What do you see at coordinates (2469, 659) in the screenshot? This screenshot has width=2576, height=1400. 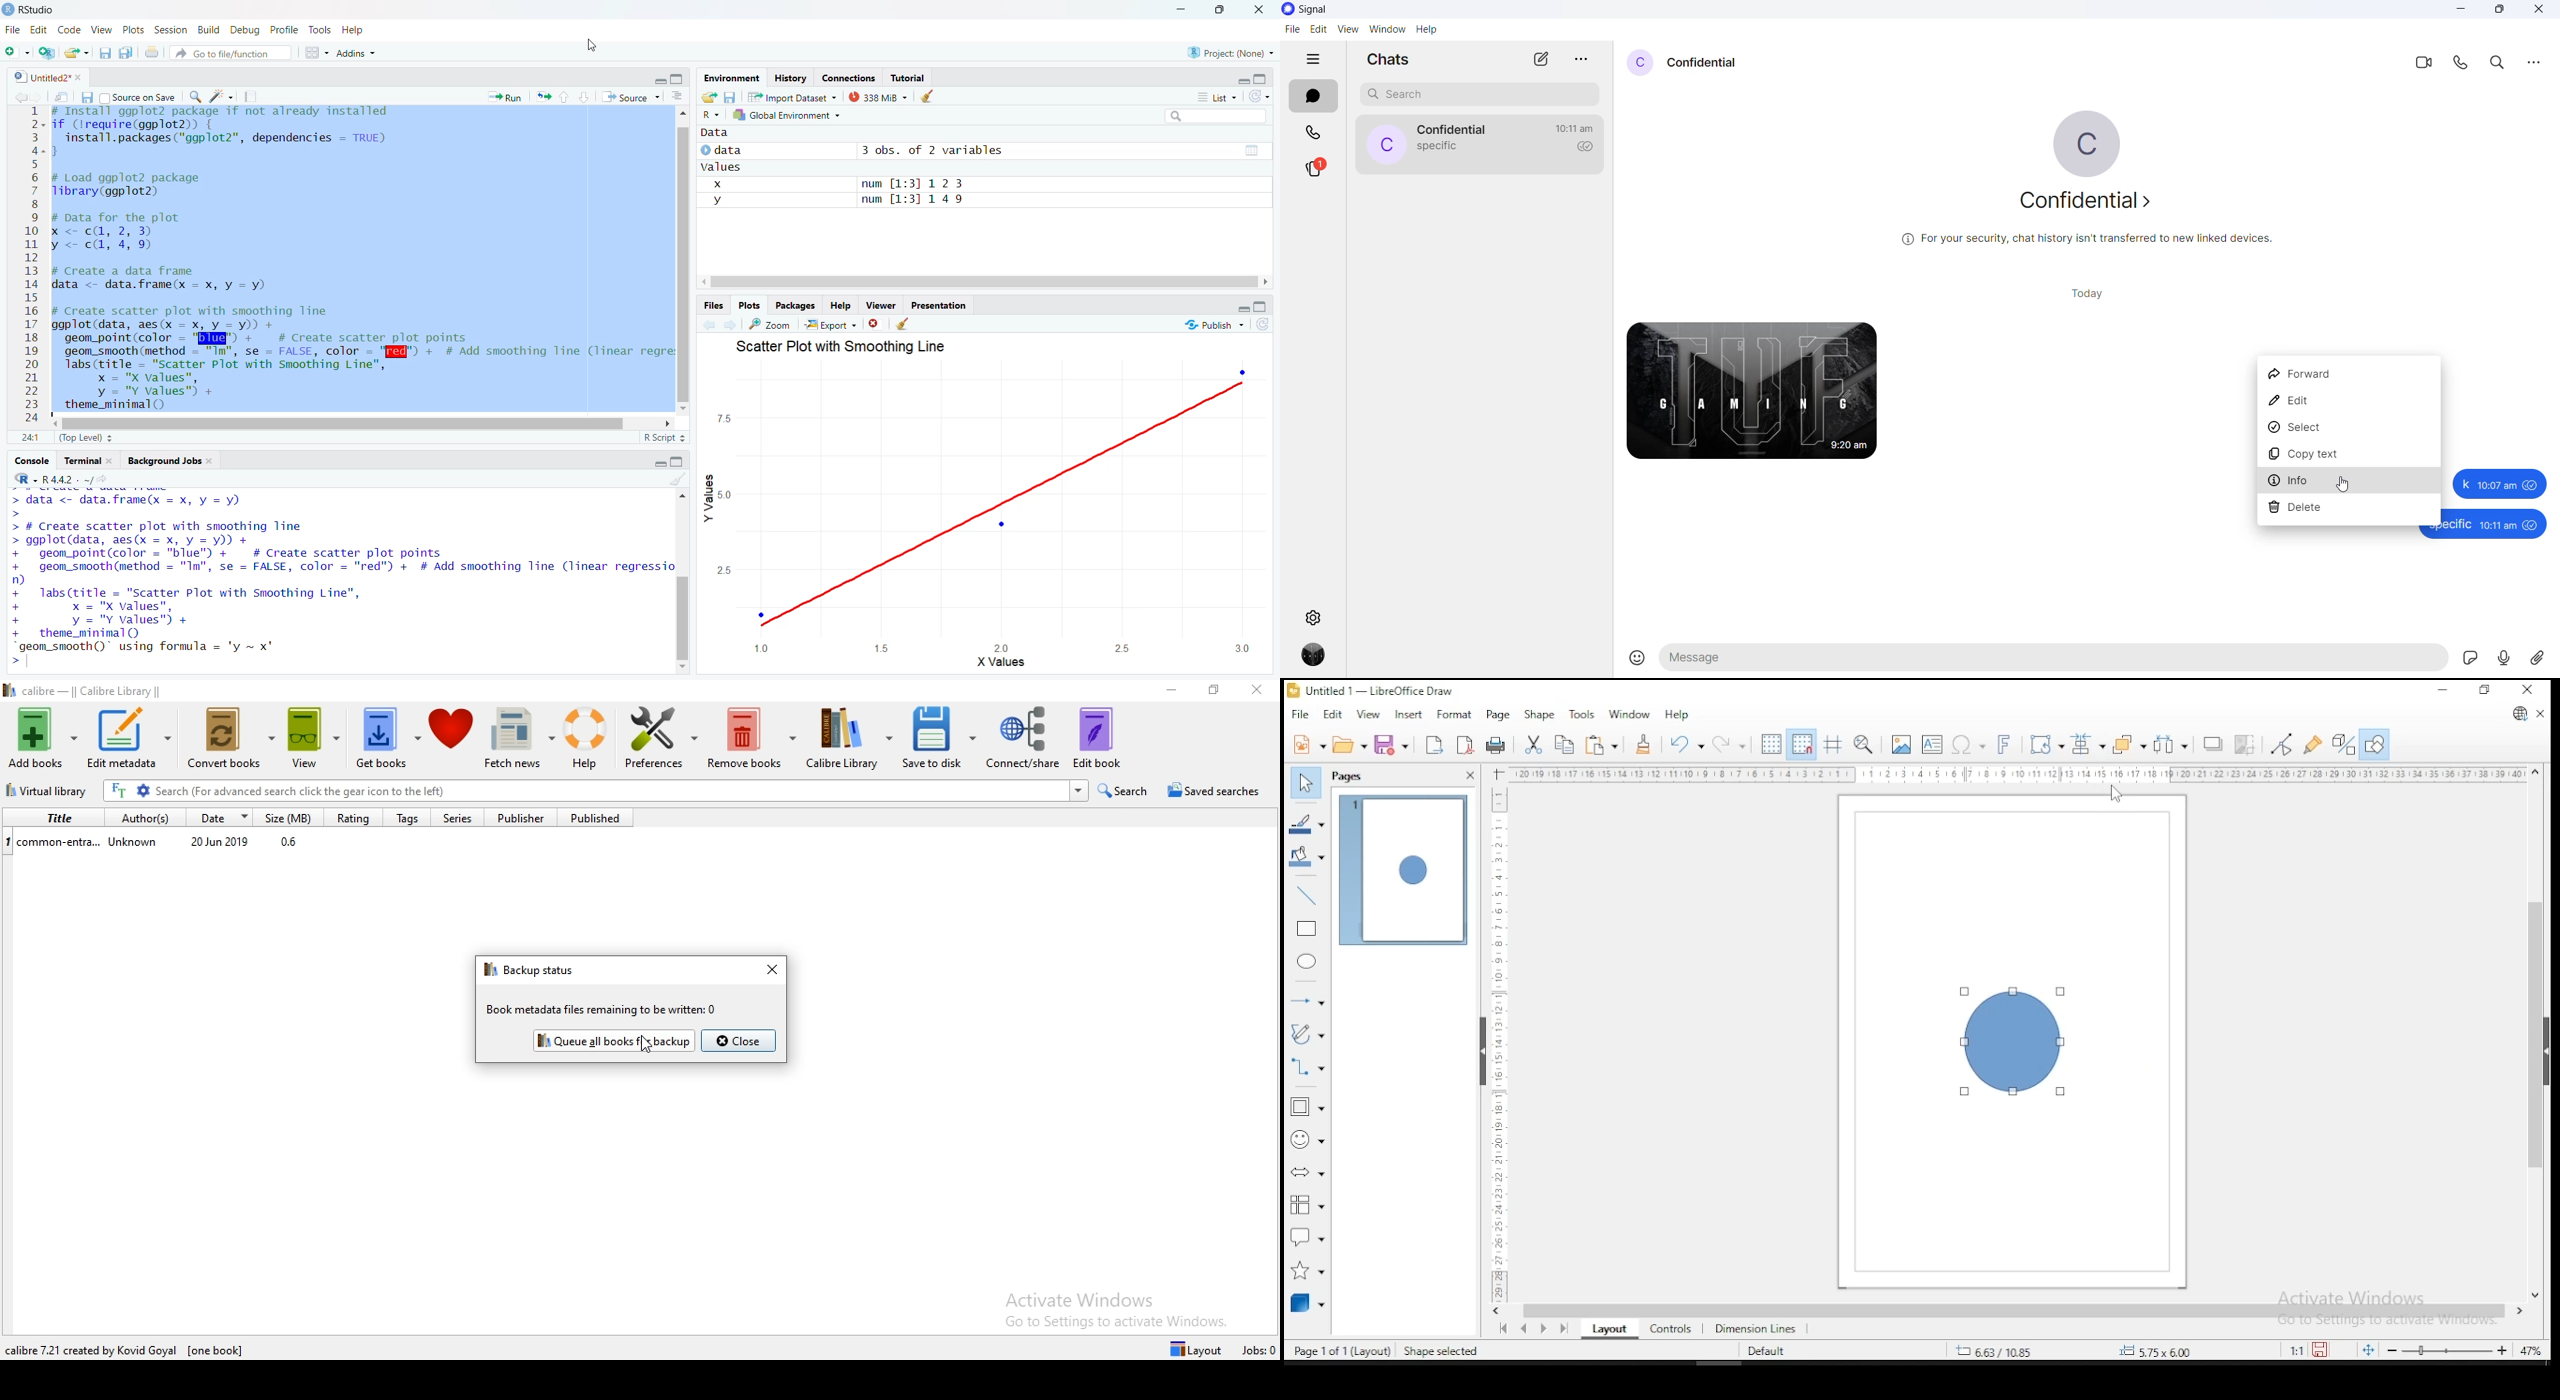 I see `sticker` at bounding box center [2469, 659].